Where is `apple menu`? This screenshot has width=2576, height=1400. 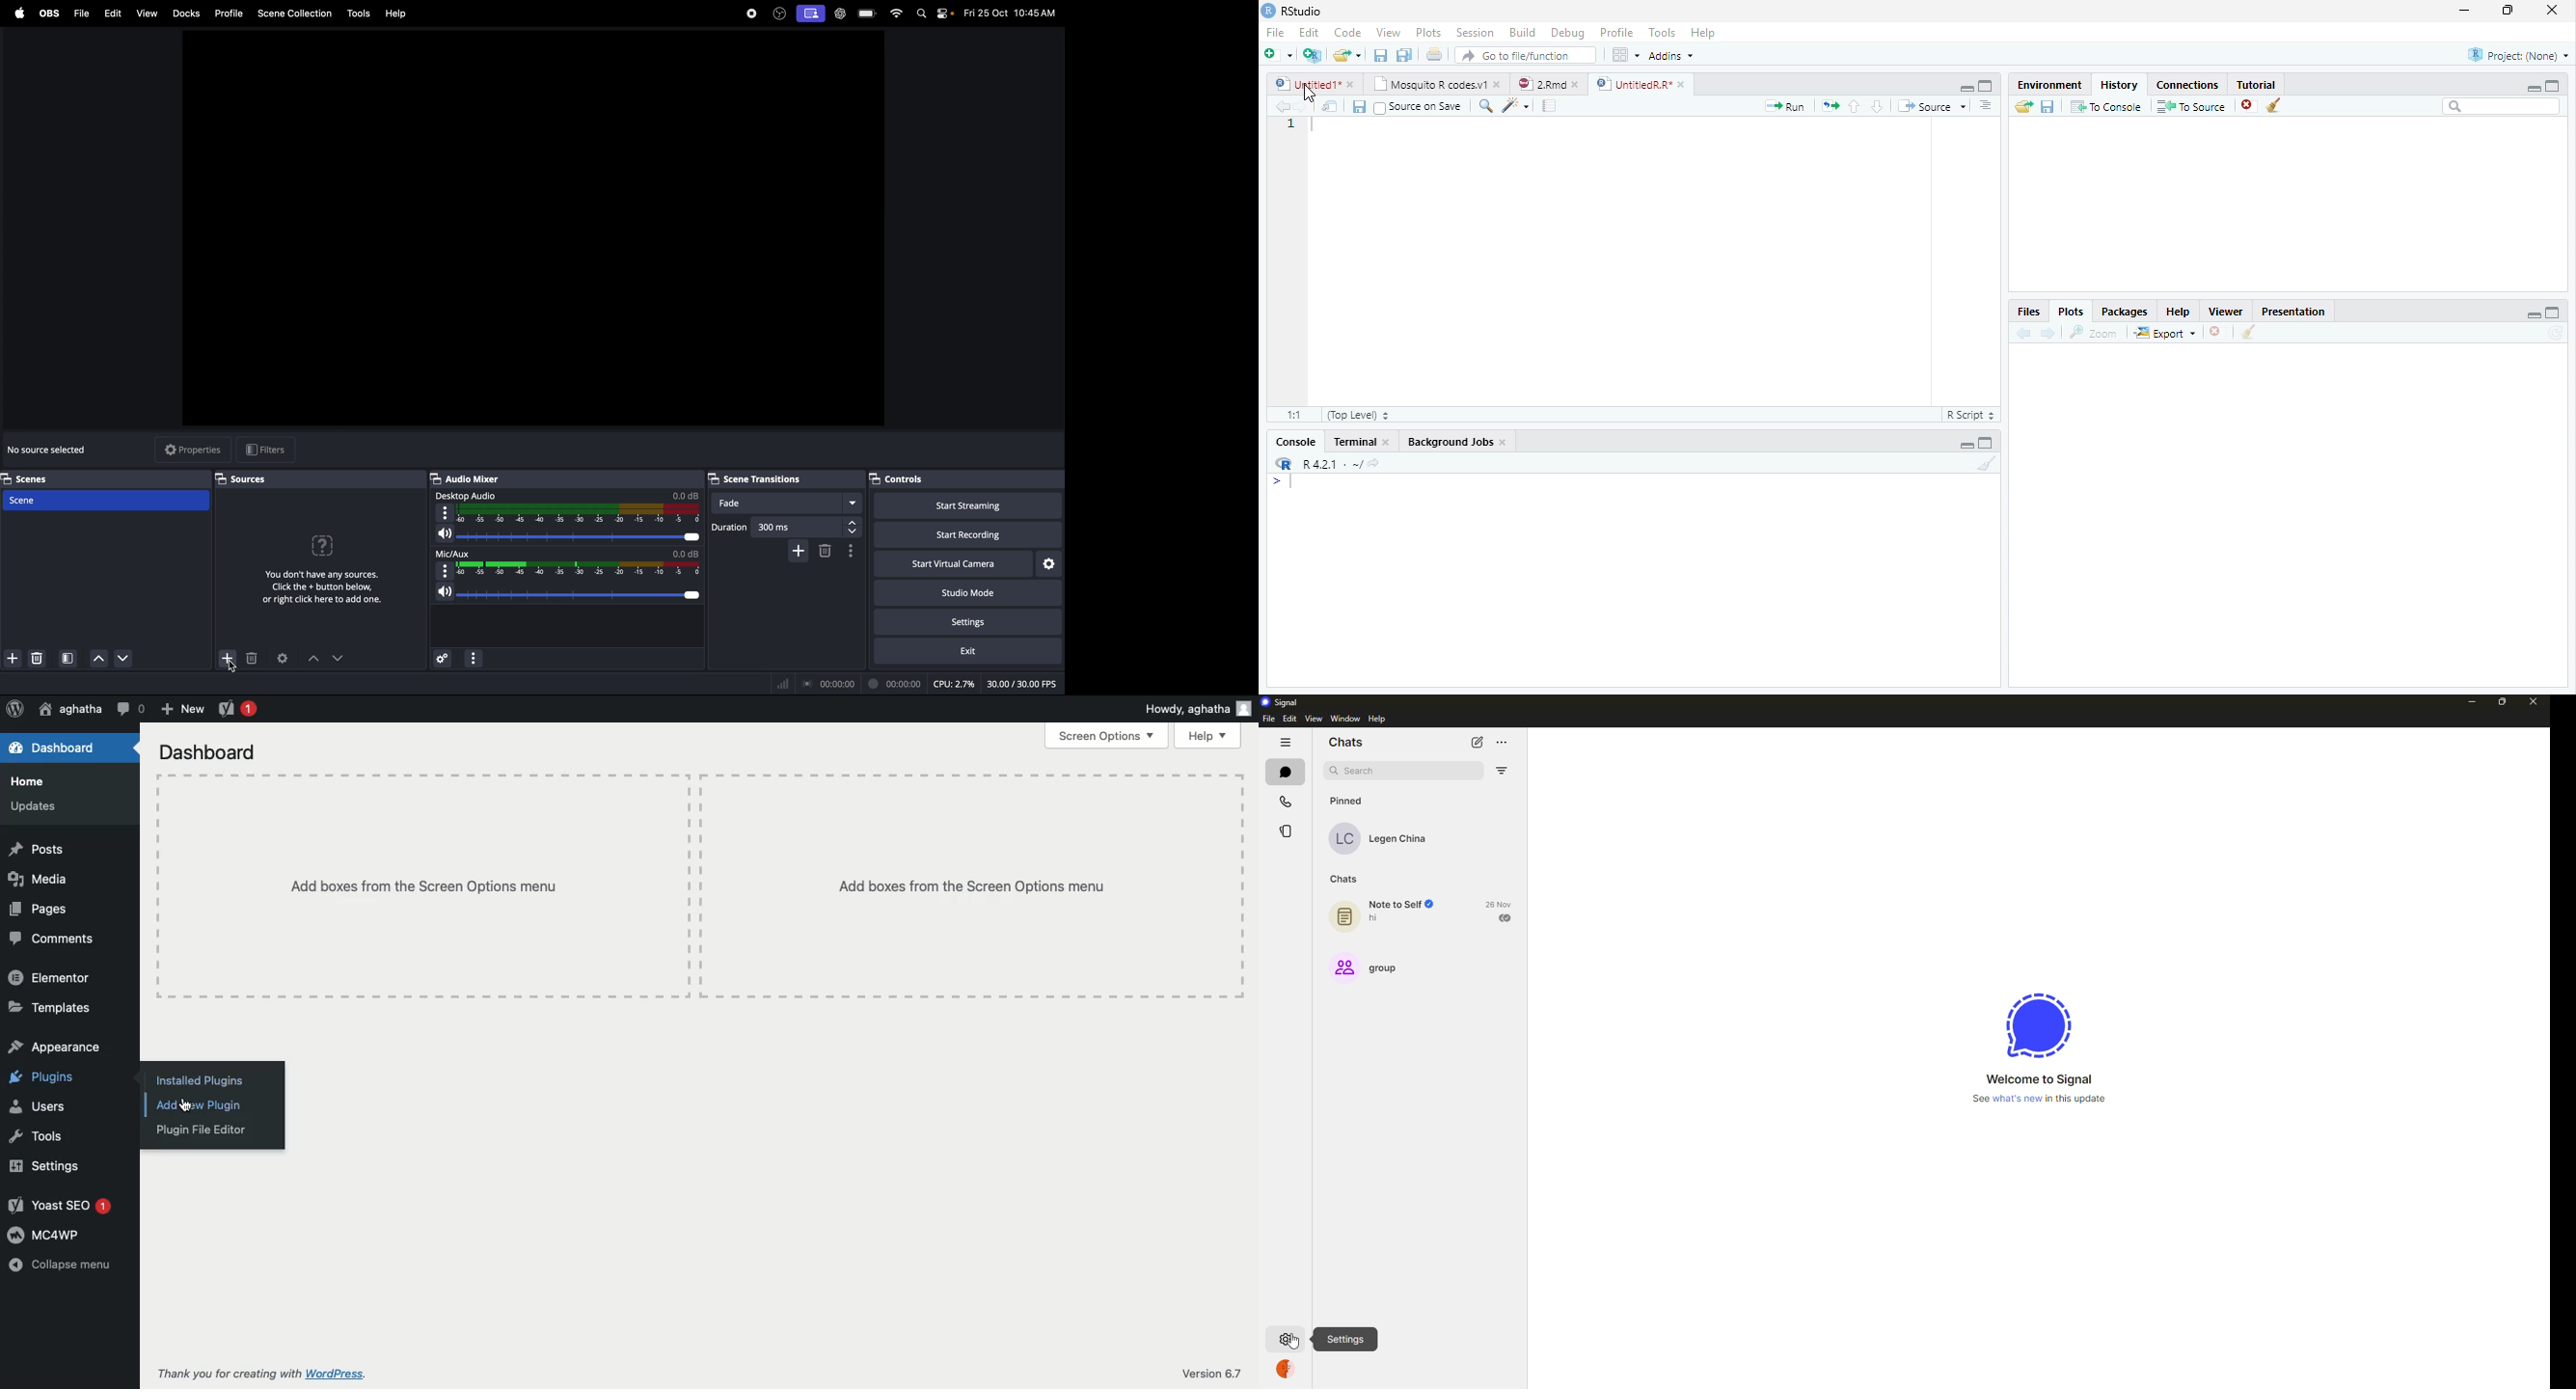
apple menu is located at coordinates (20, 13).